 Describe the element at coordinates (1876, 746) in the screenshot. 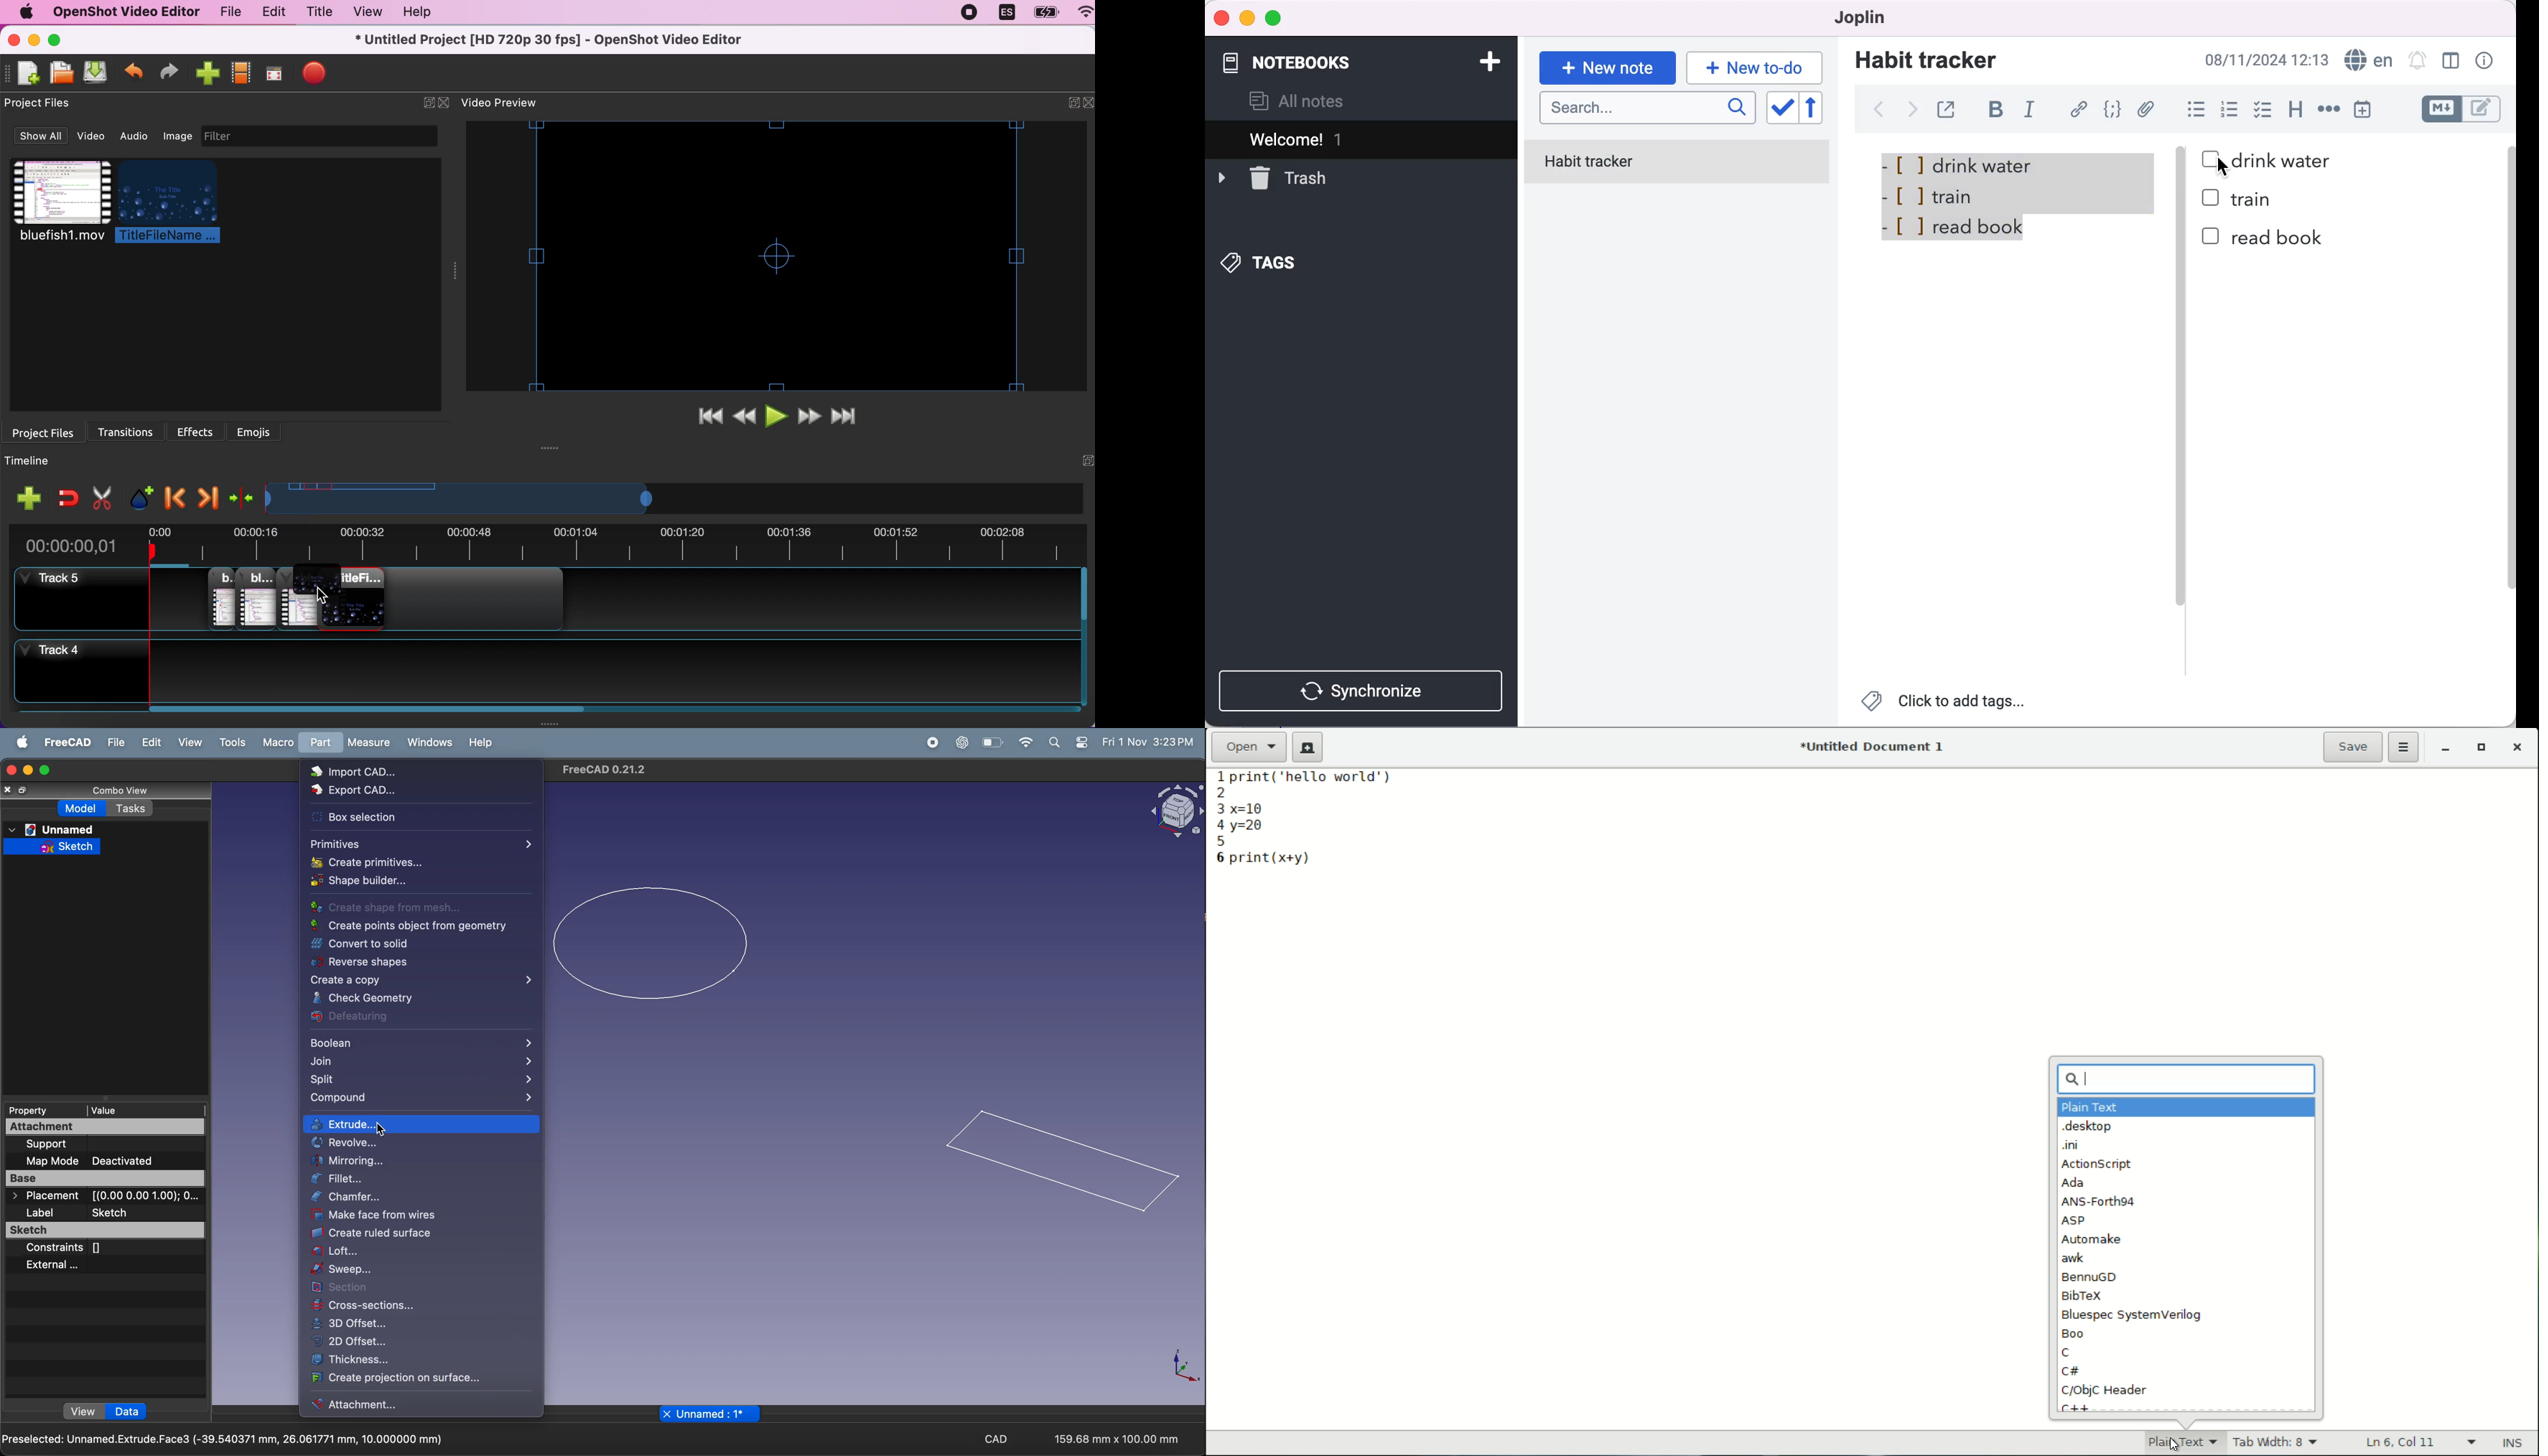

I see `file name` at that location.